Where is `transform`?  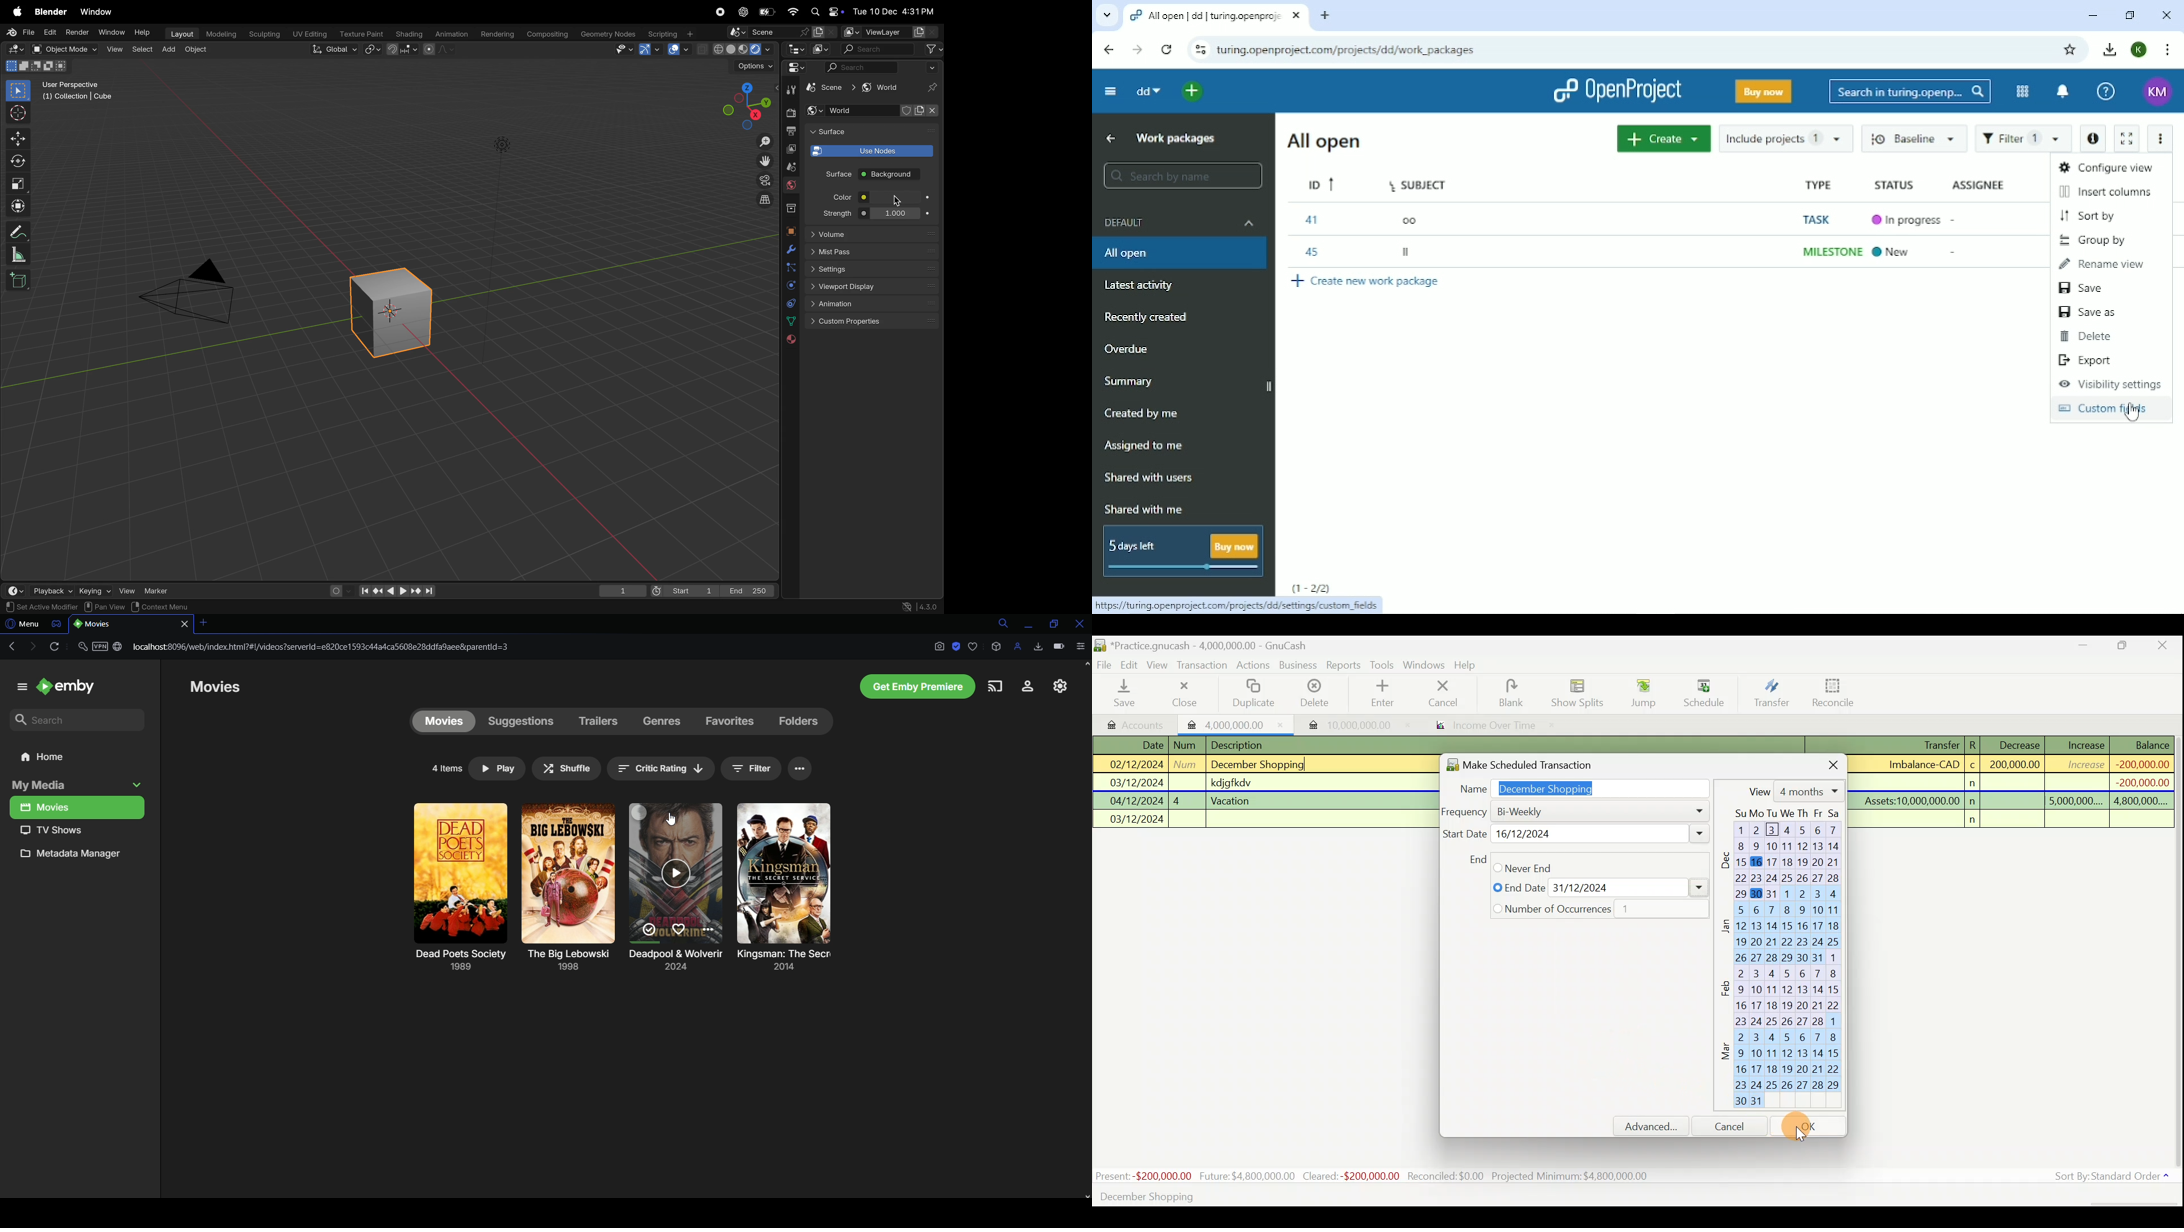 transform is located at coordinates (20, 204).